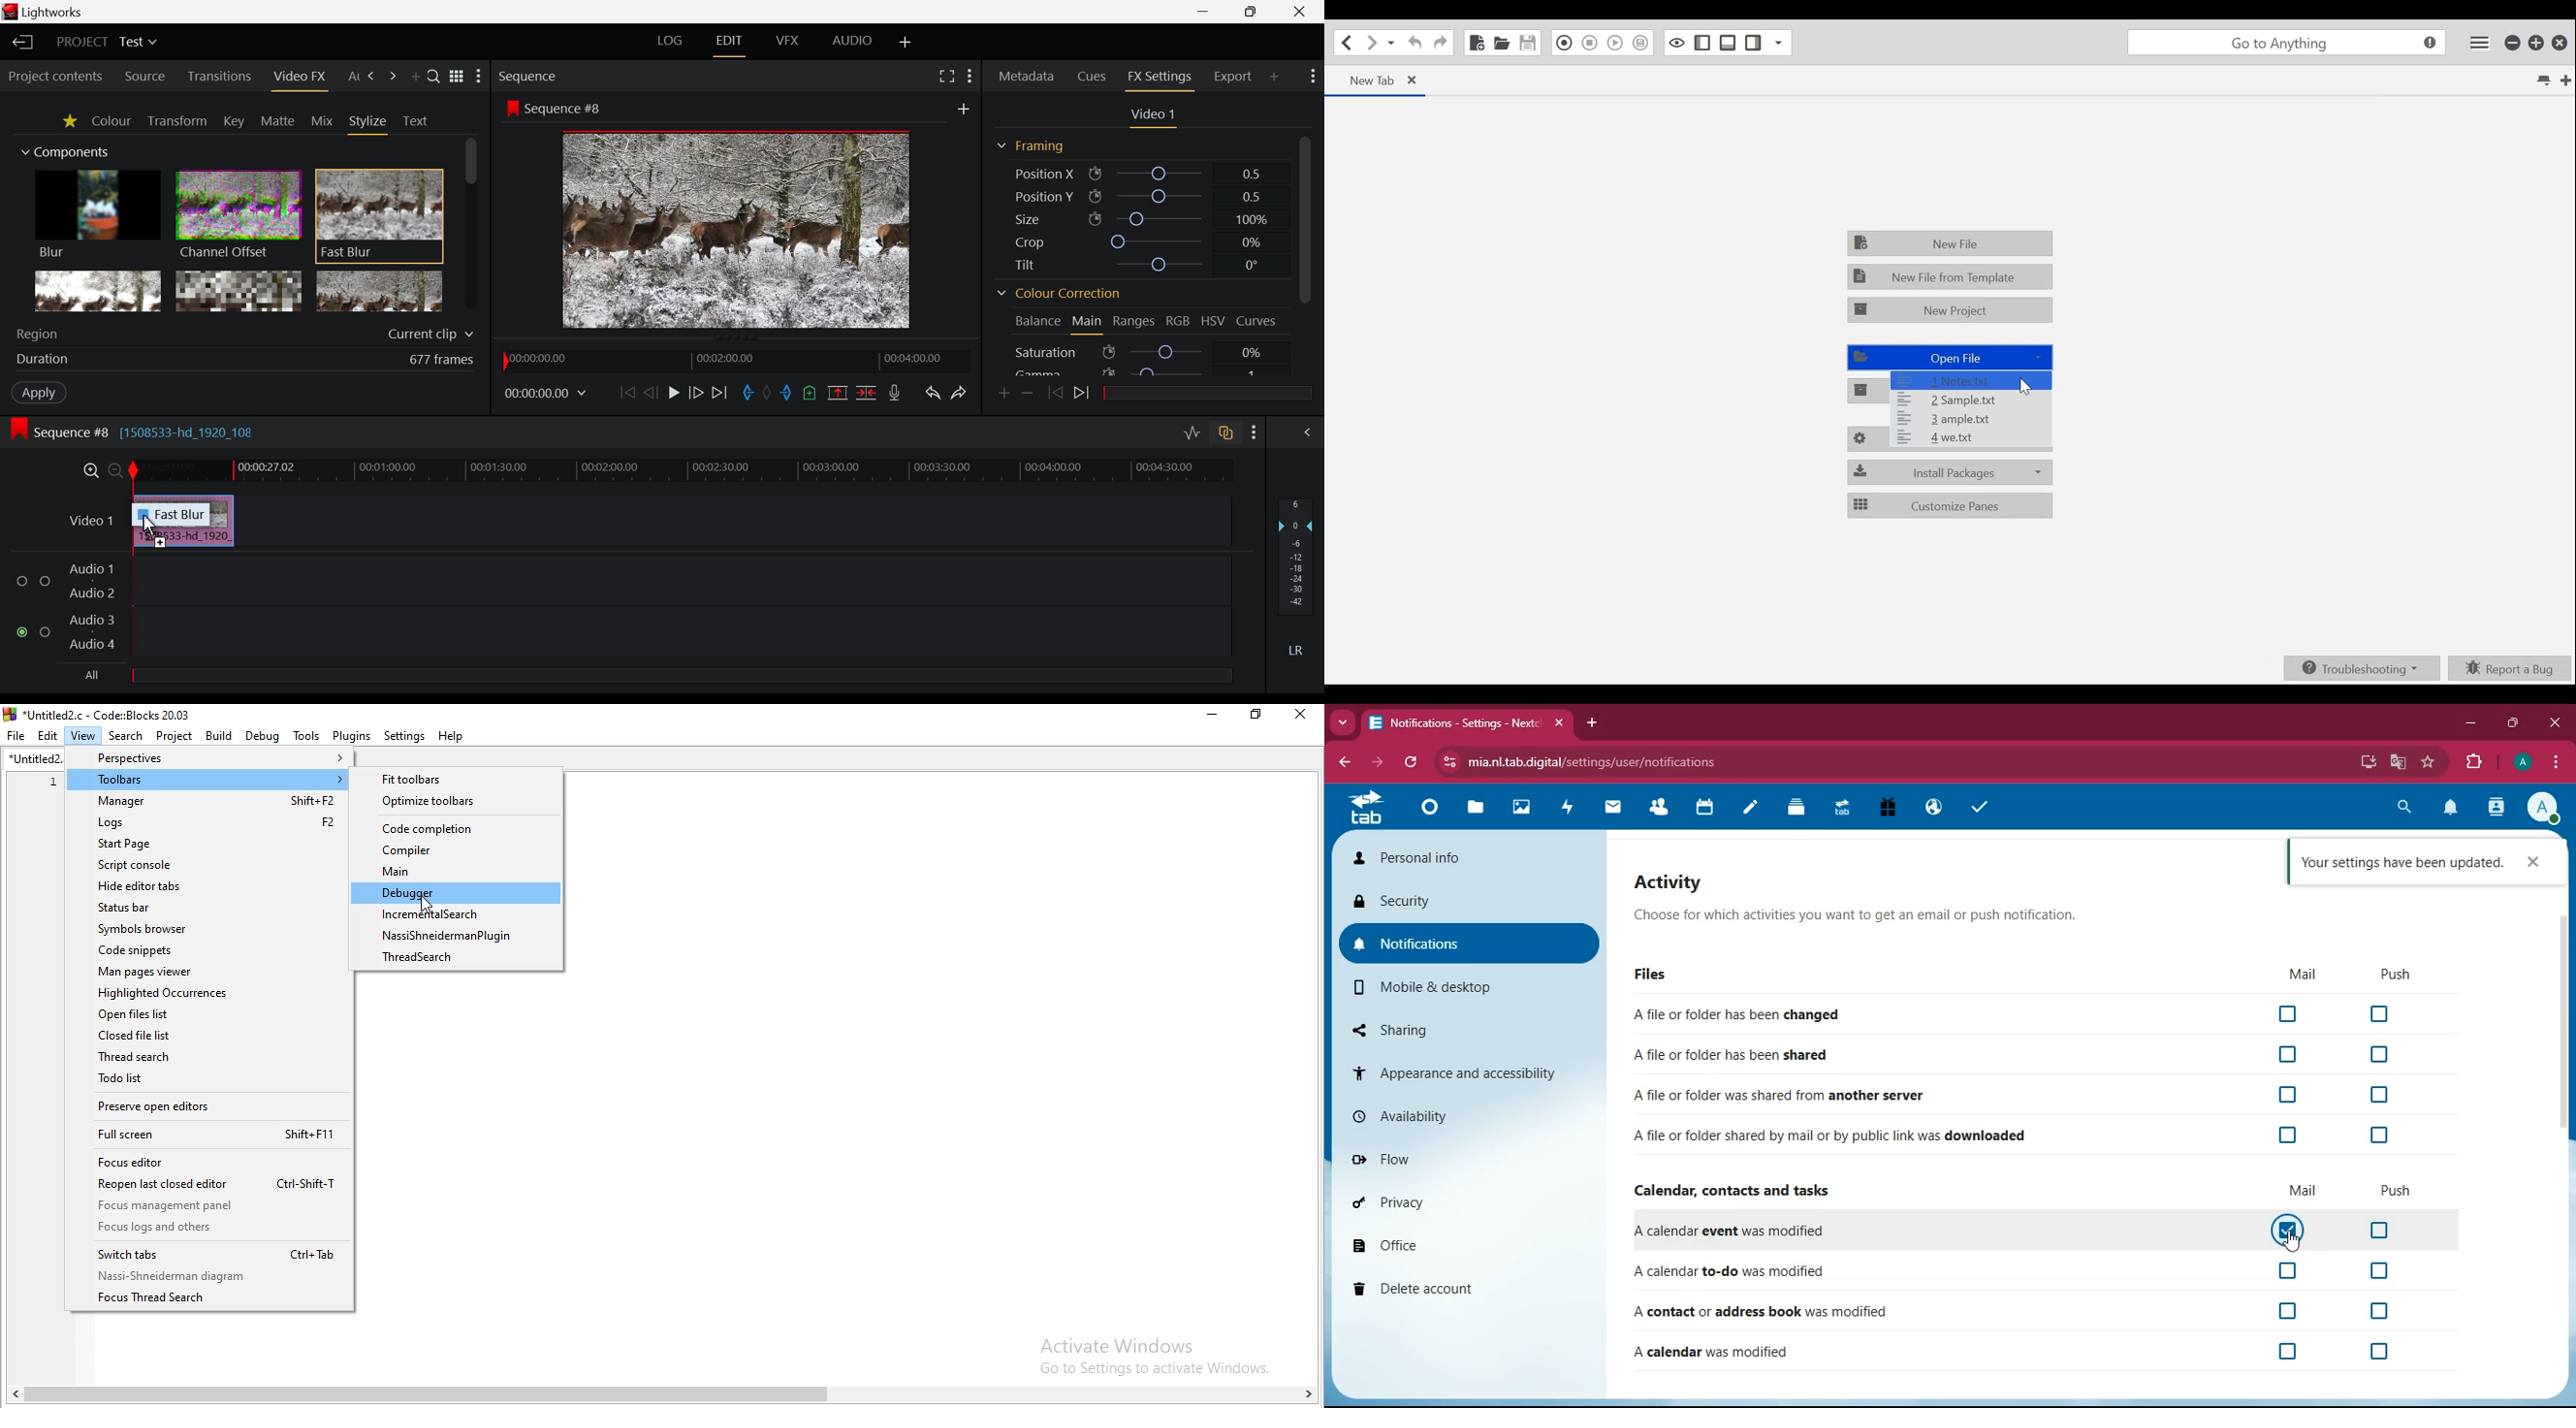  I want to click on Frame Time, so click(546, 393).